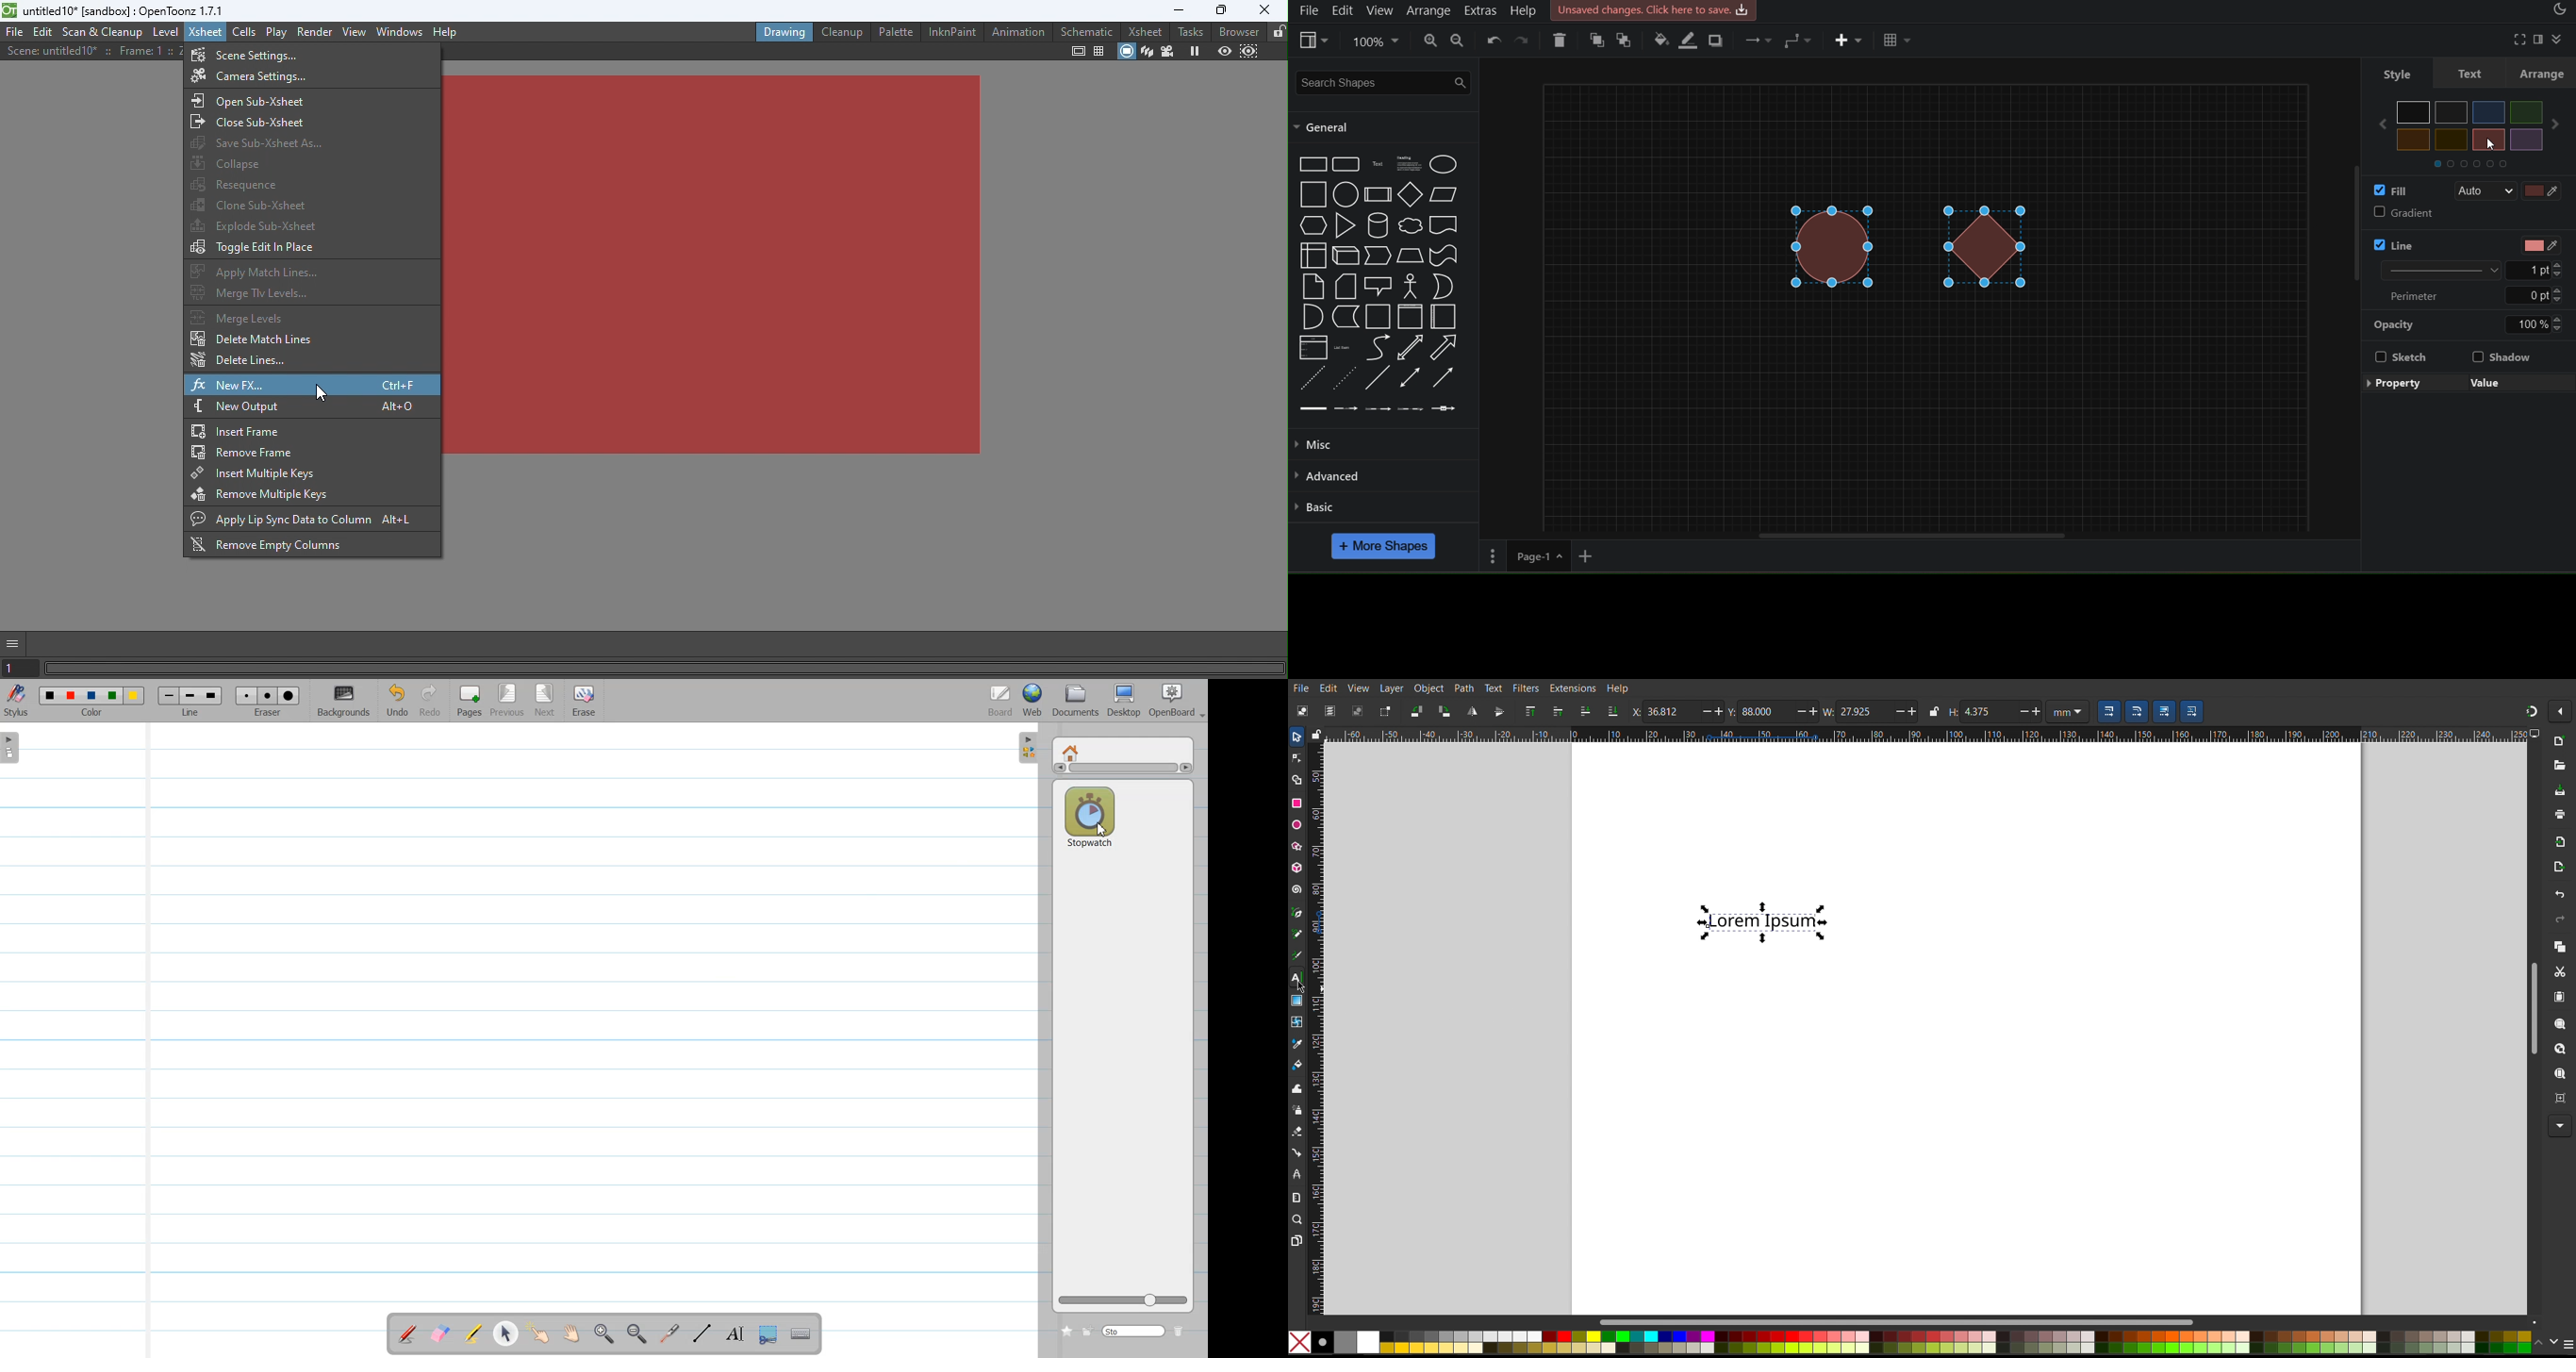 The image size is (2576, 1372). What do you see at coordinates (2464, 387) in the screenshot?
I see `edit` at bounding box center [2464, 387].